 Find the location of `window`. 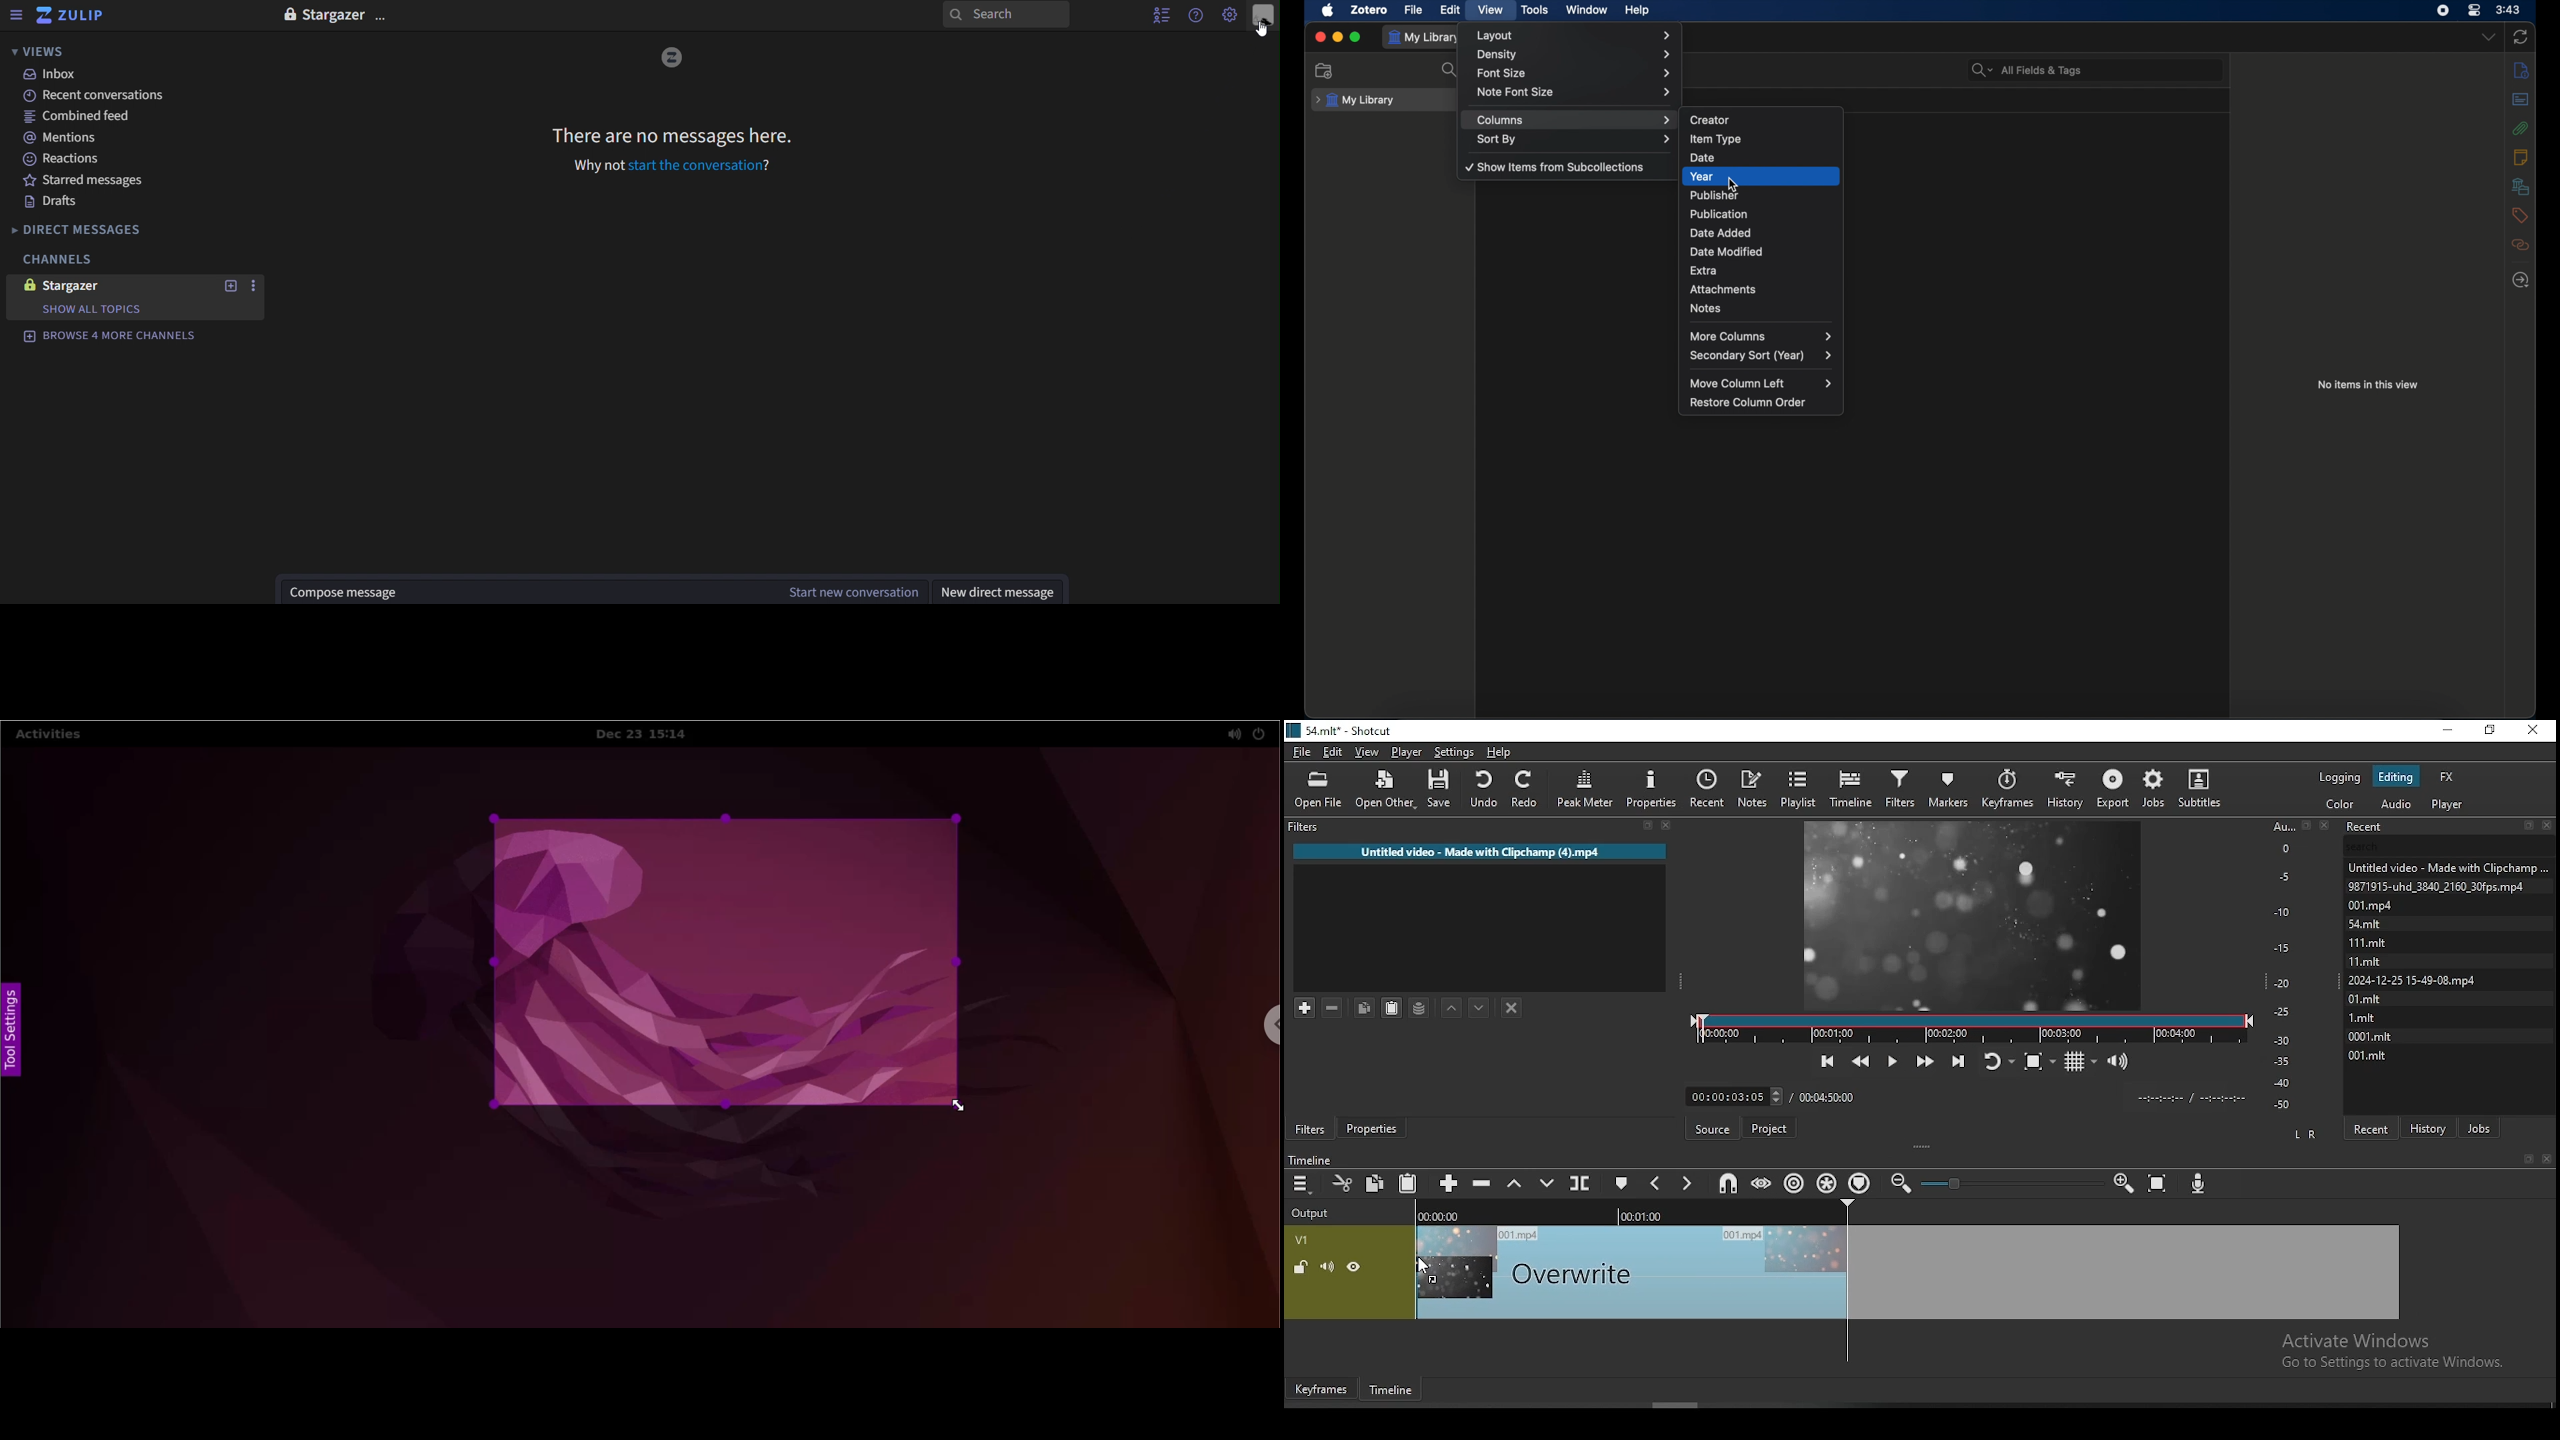

window is located at coordinates (1585, 9).